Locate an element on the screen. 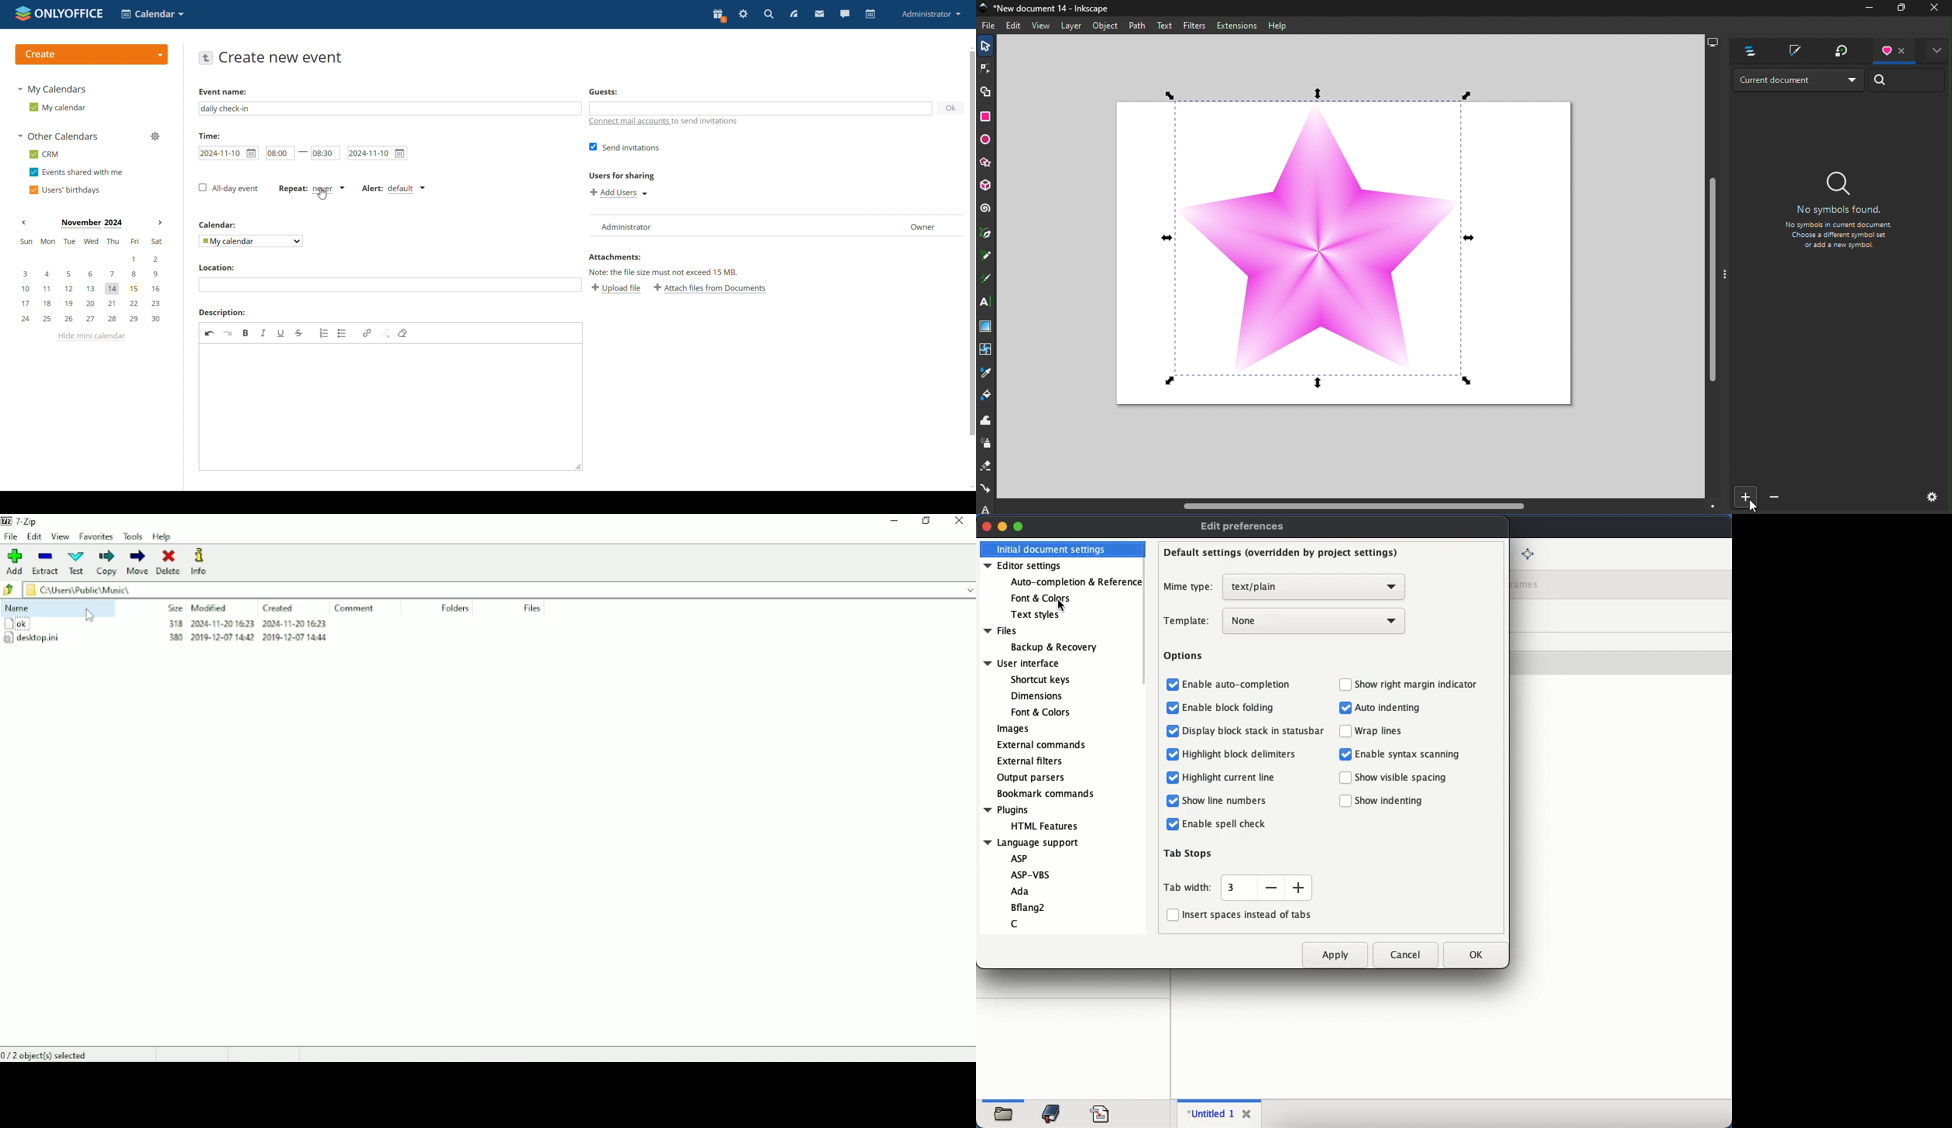  logo is located at coordinates (59, 13).